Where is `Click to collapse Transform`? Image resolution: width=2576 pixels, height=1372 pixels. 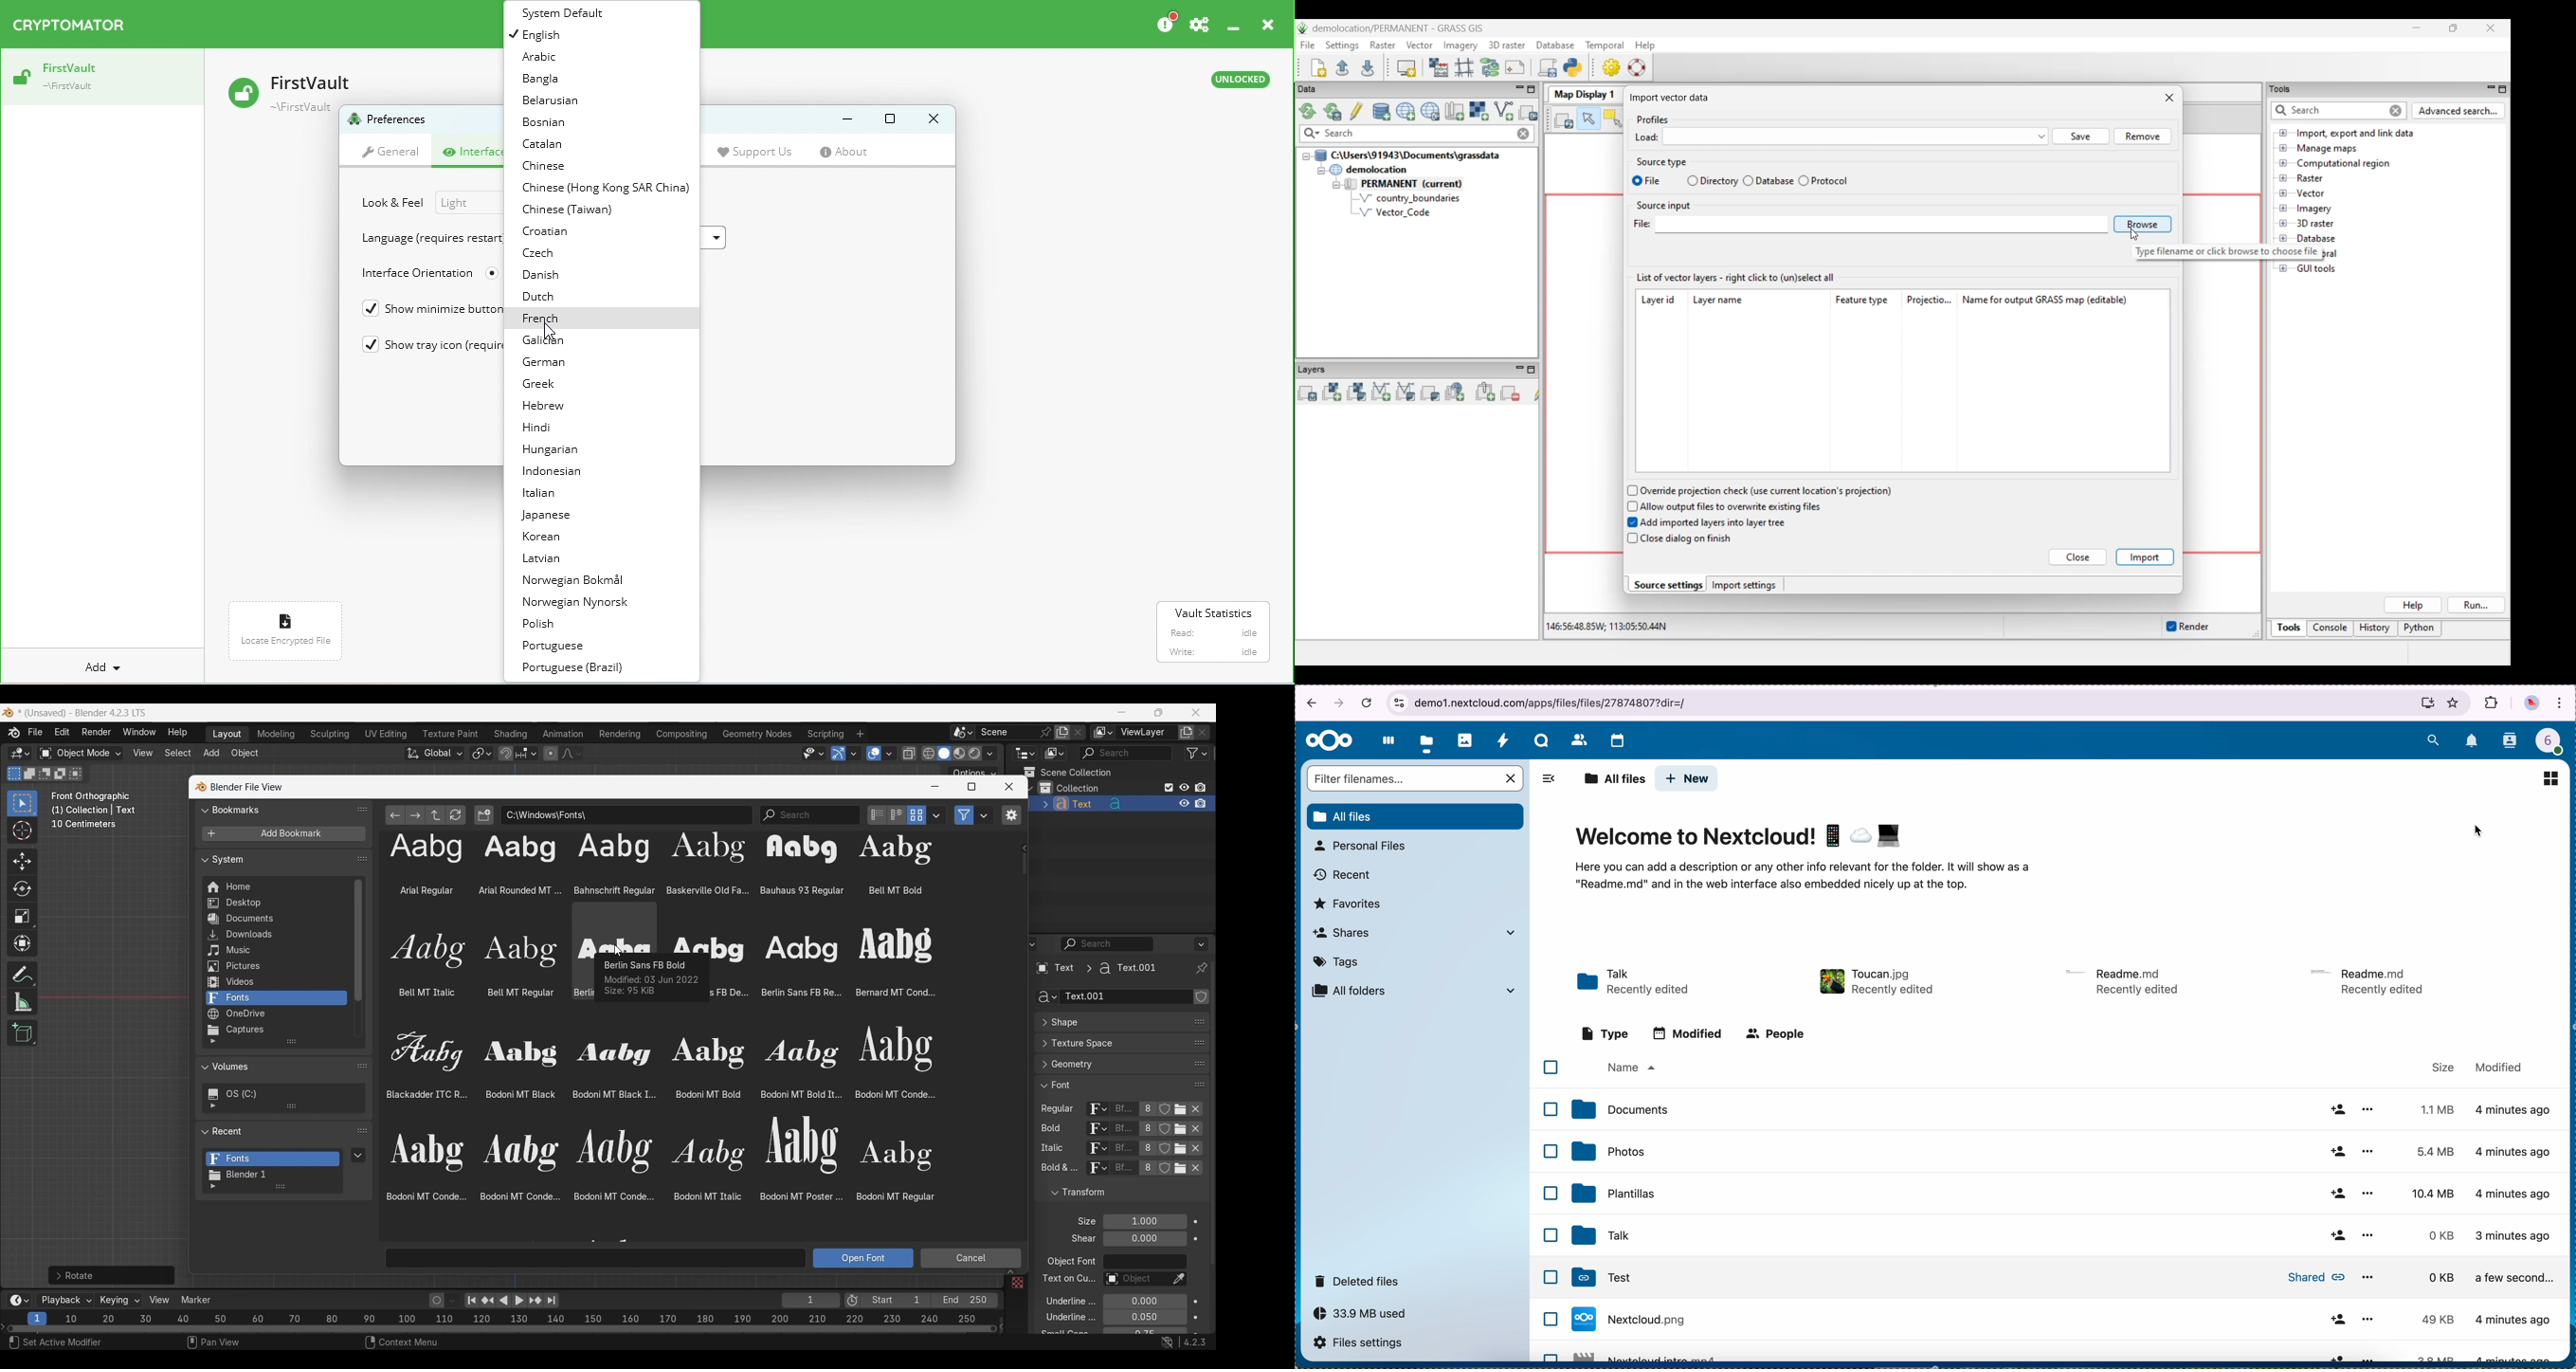
Click to collapse Transform is located at coordinates (1111, 1193).